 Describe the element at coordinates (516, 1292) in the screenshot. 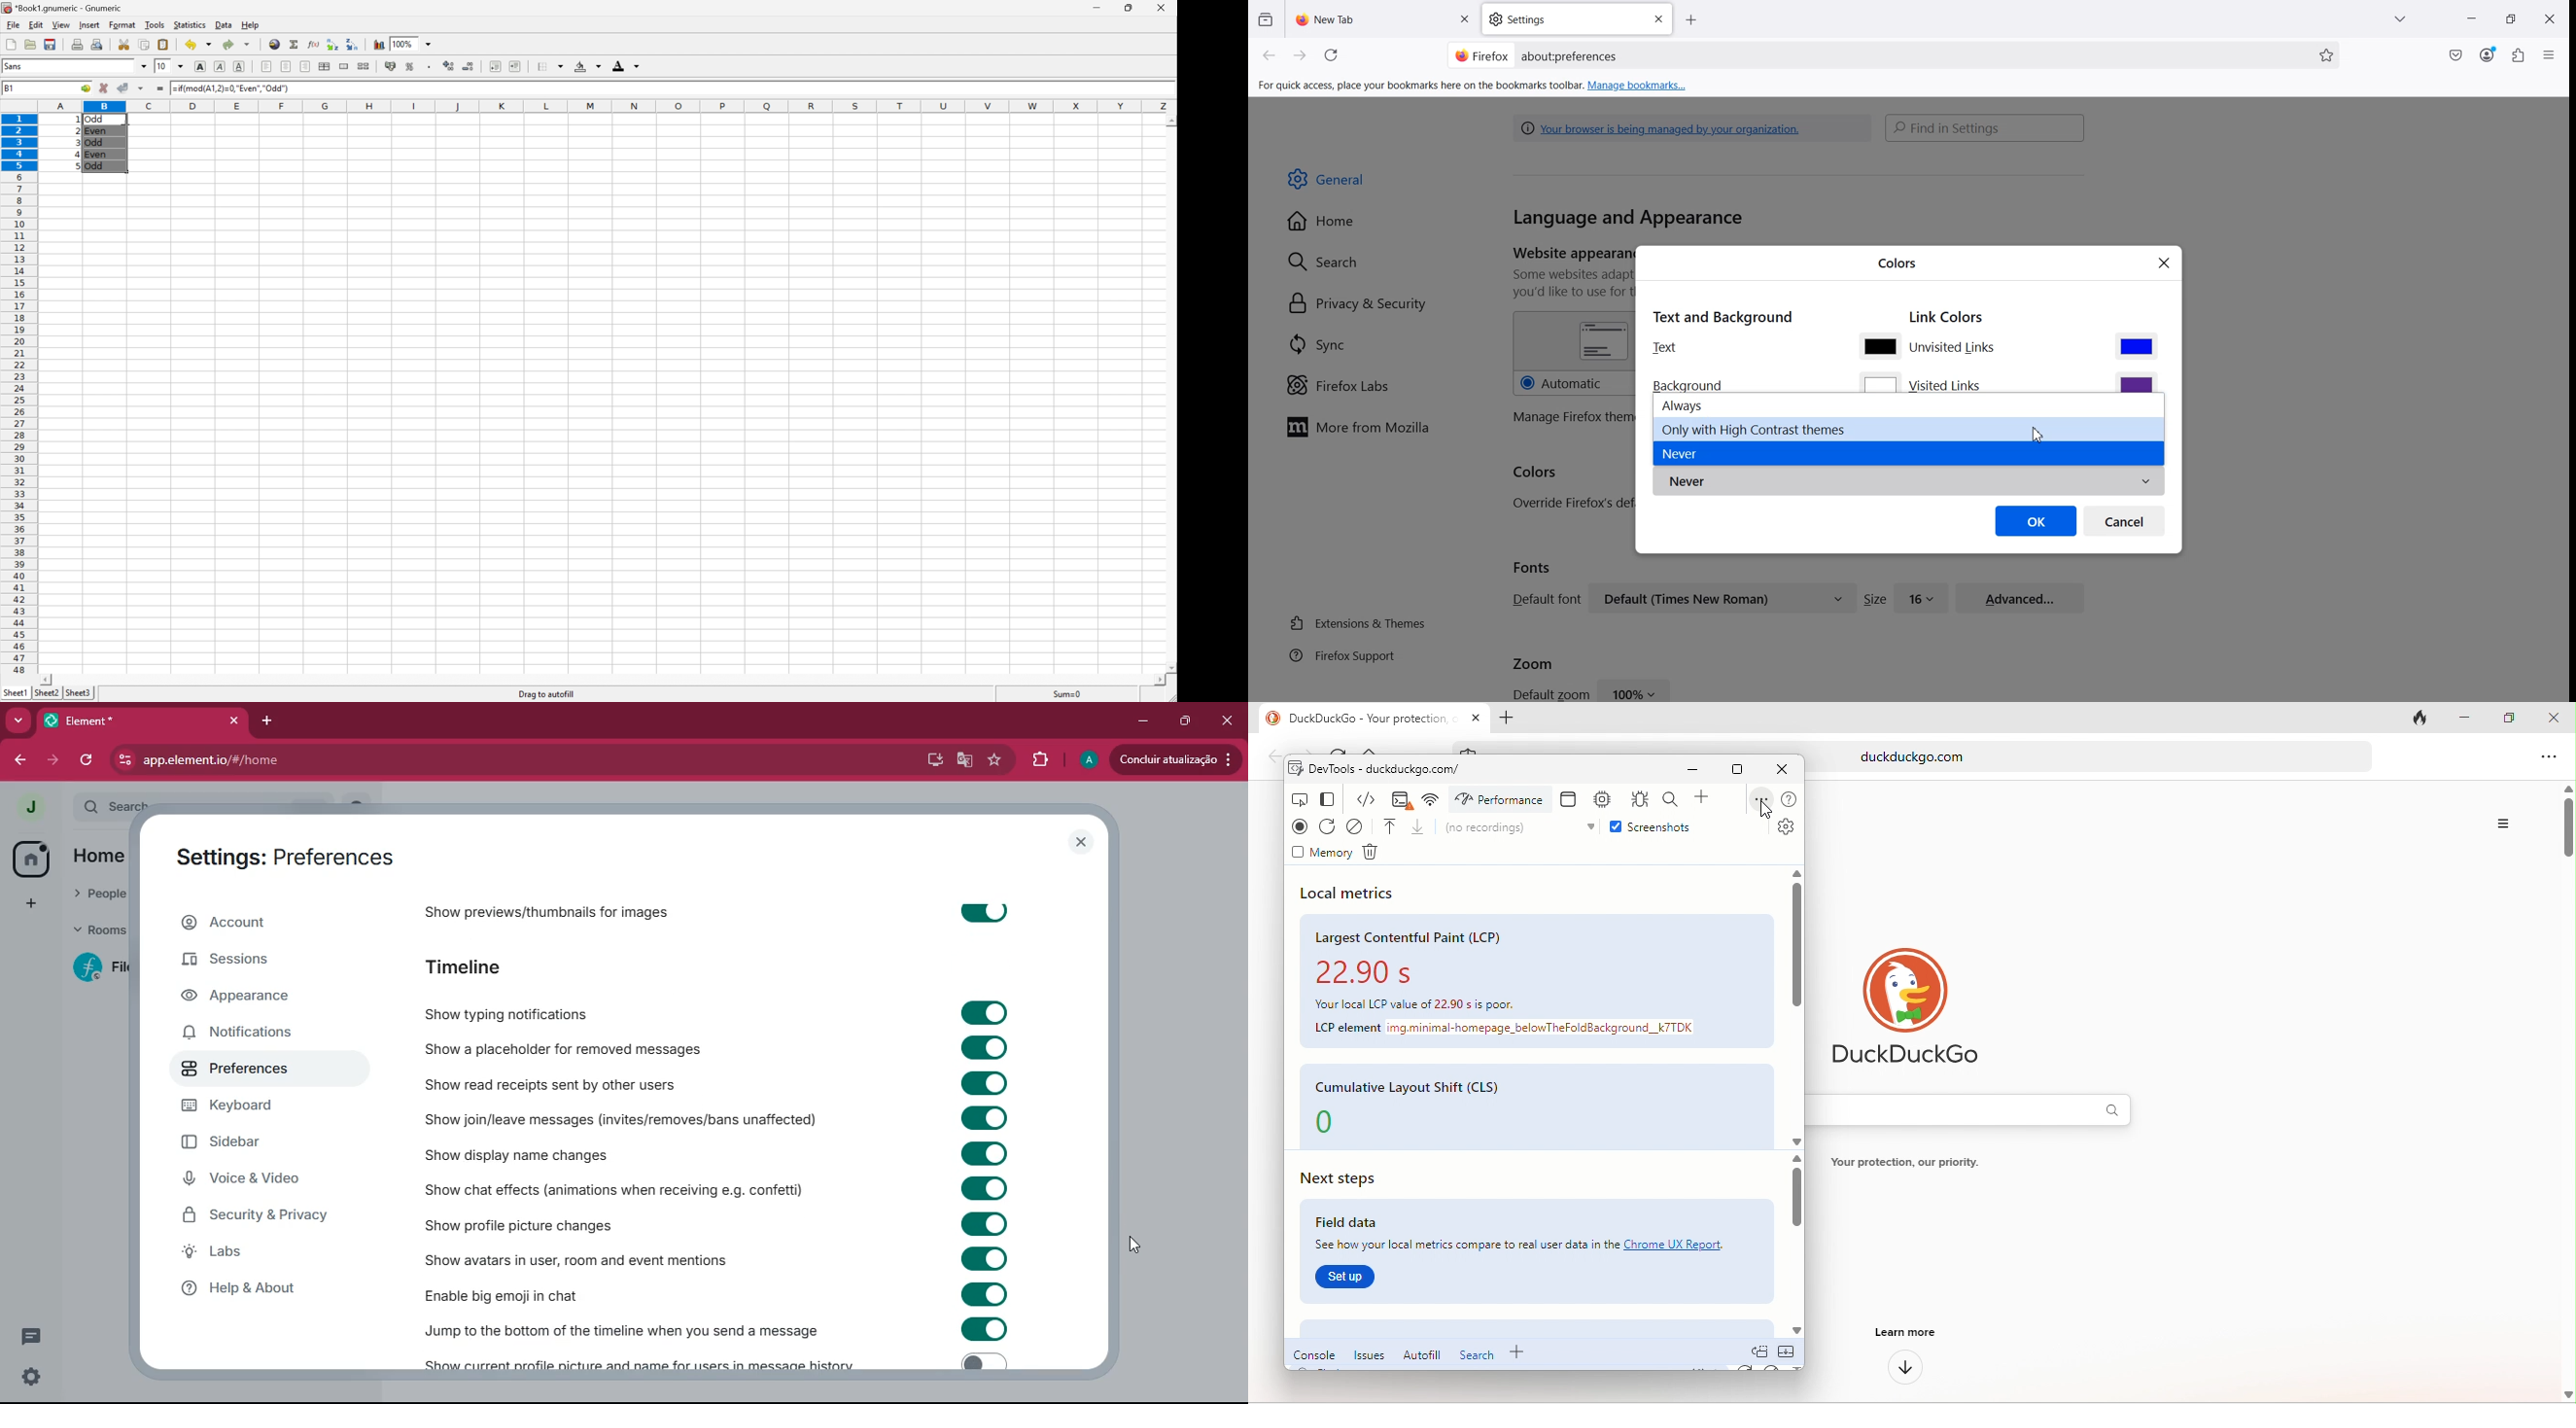

I see `enable big emoji in chat` at that location.